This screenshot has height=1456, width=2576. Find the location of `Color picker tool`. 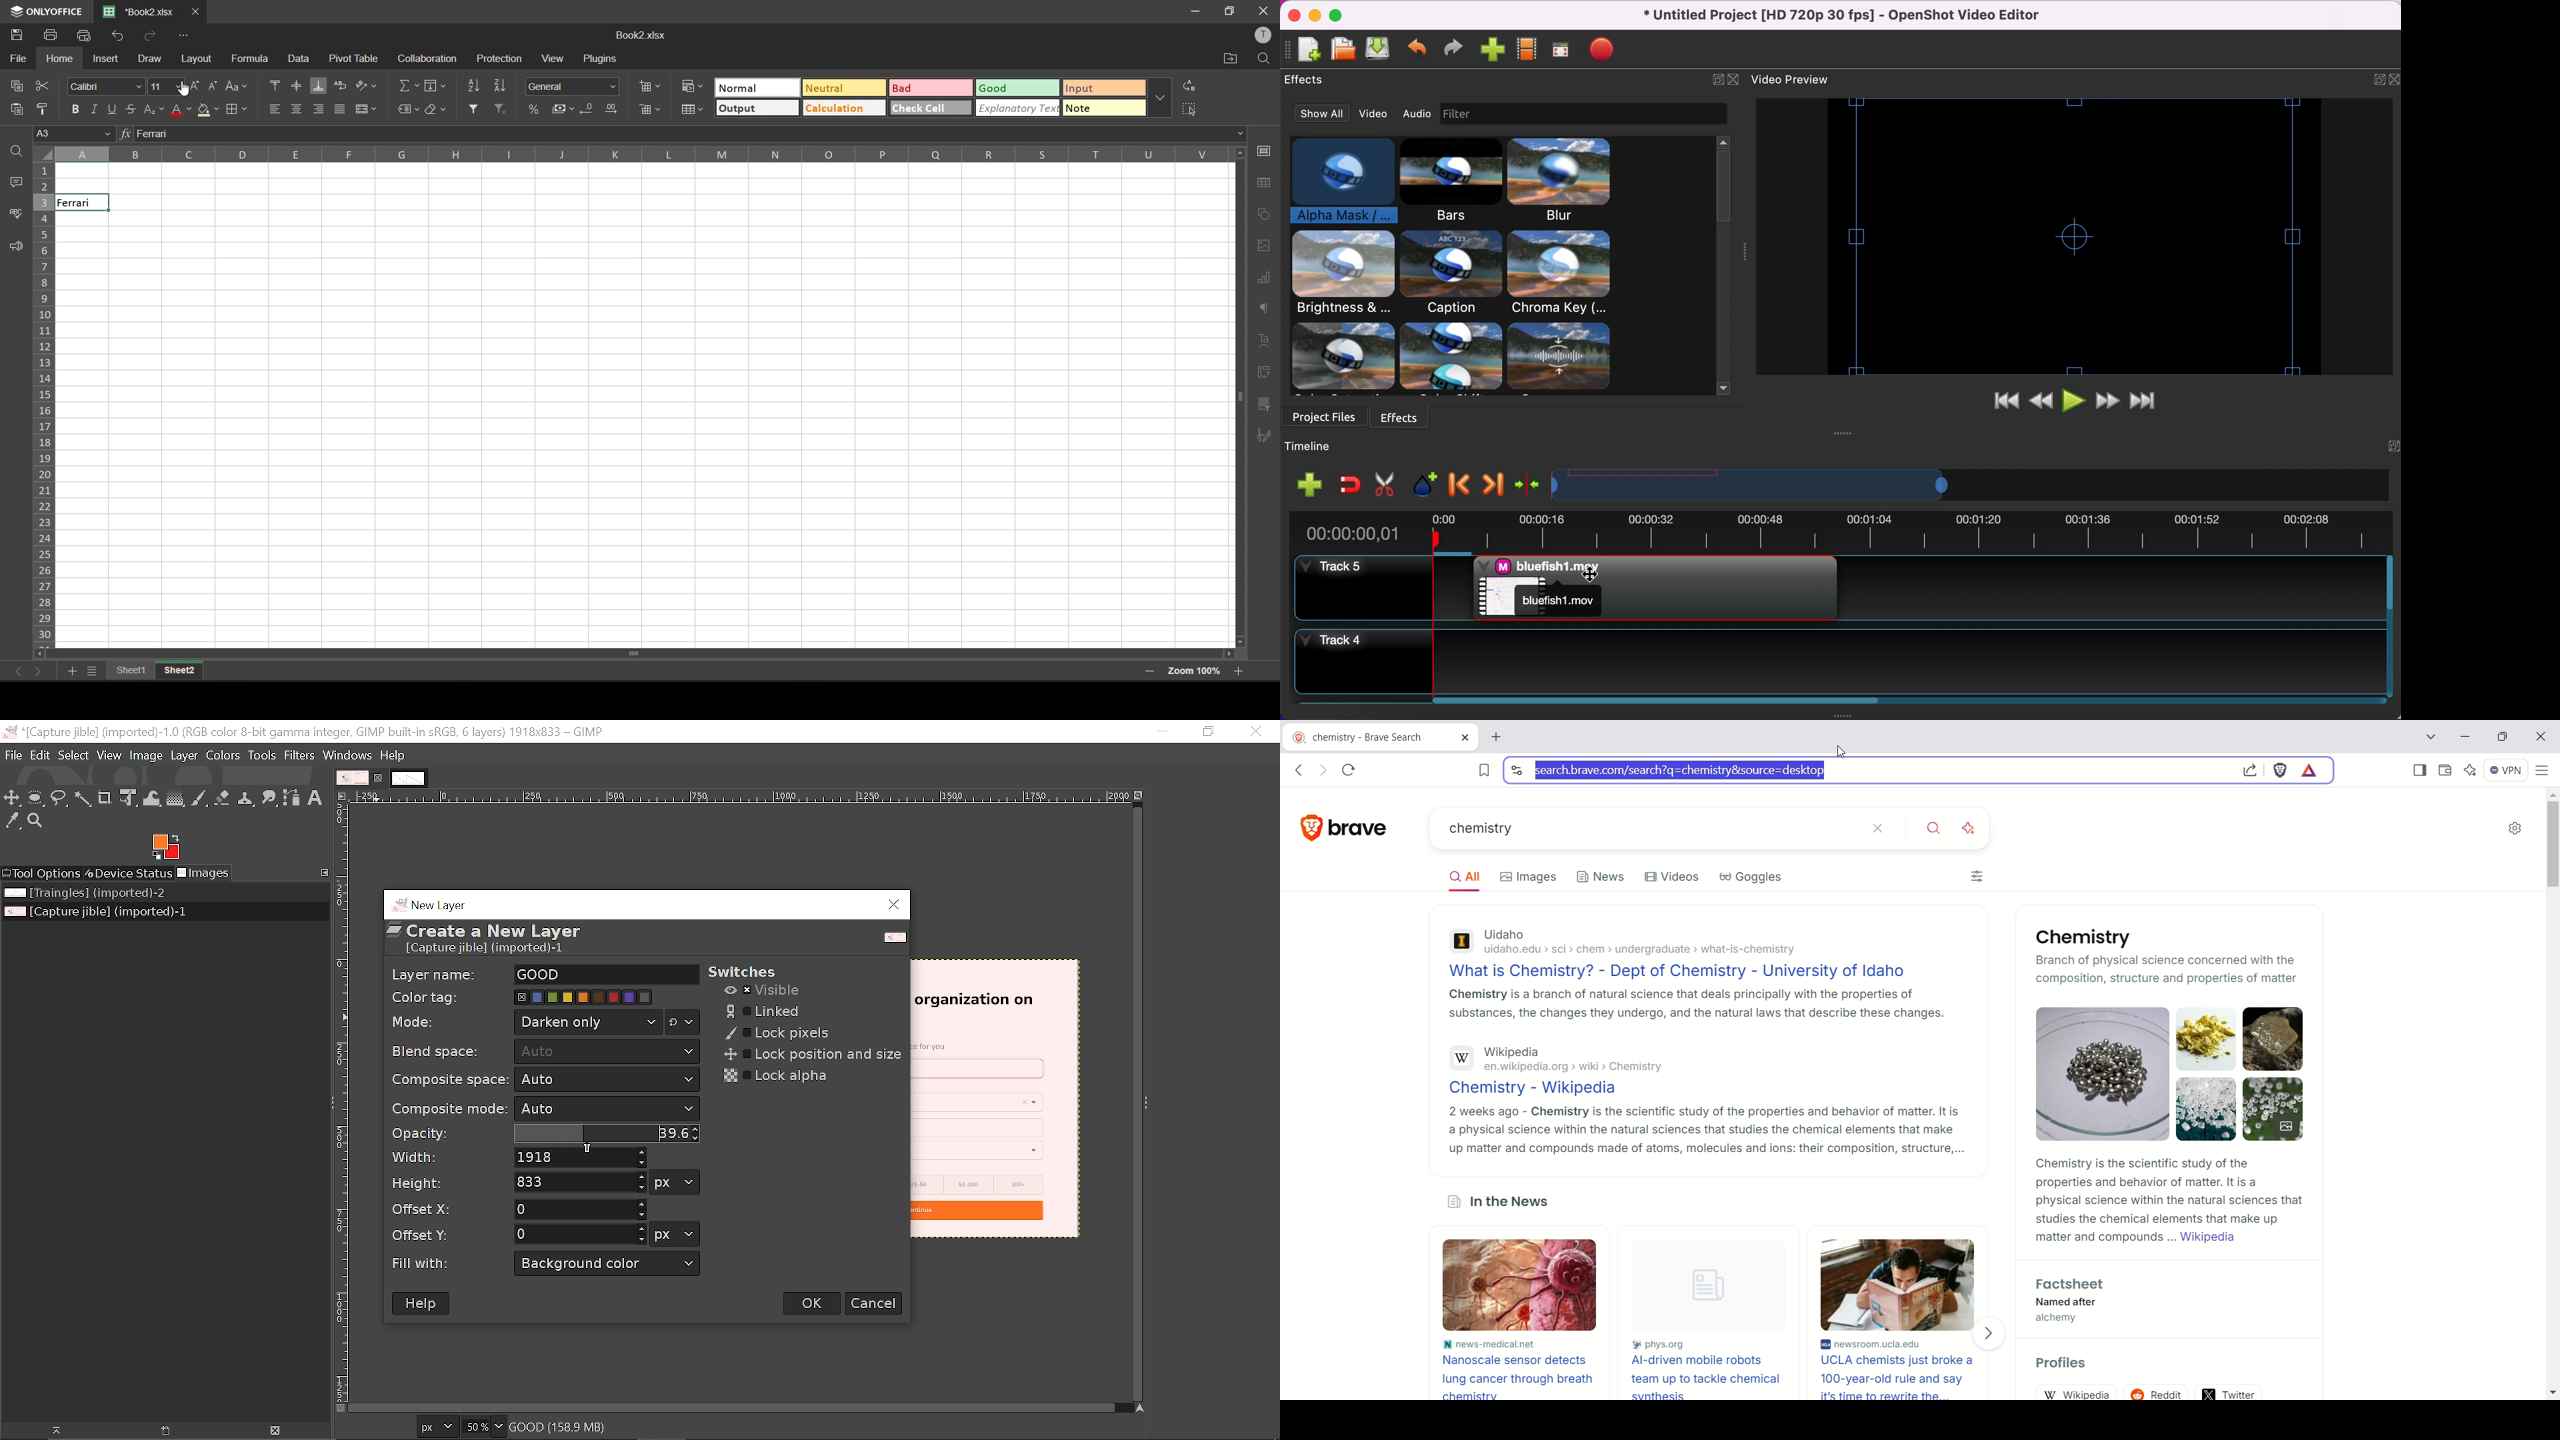

Color picker tool is located at coordinates (11, 821).